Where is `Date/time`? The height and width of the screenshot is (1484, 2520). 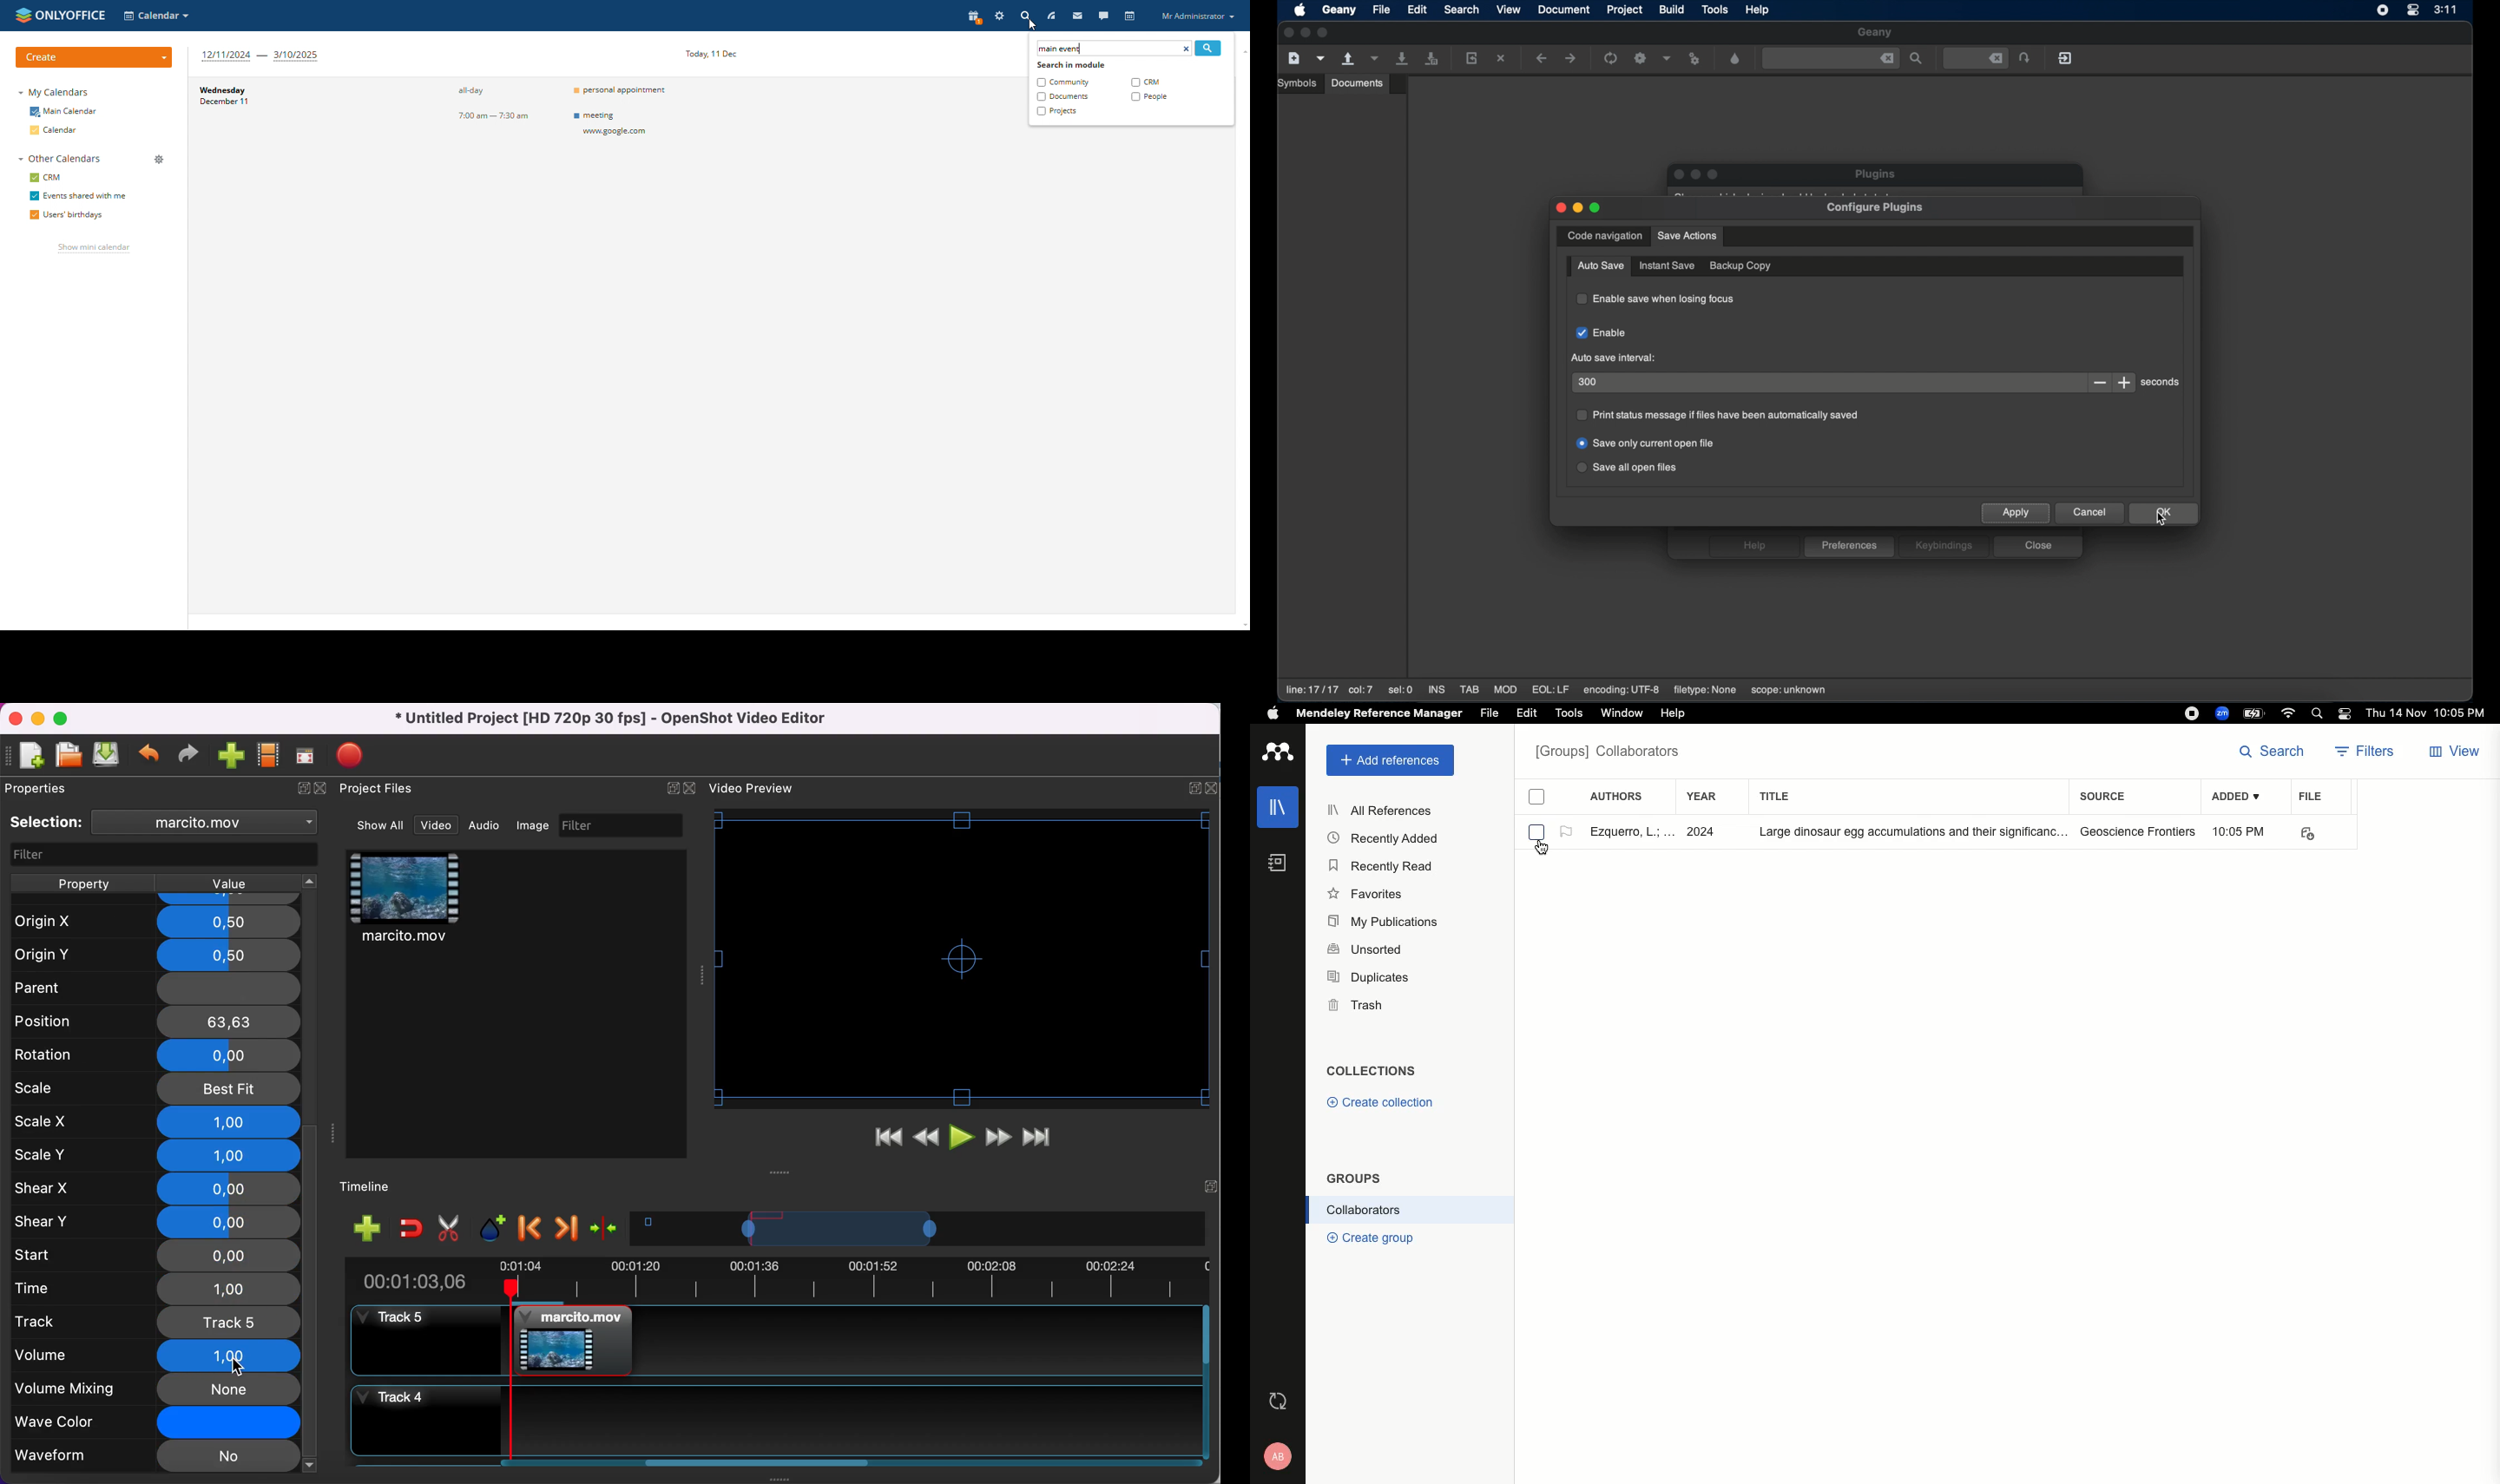 Date/time is located at coordinates (2430, 713).